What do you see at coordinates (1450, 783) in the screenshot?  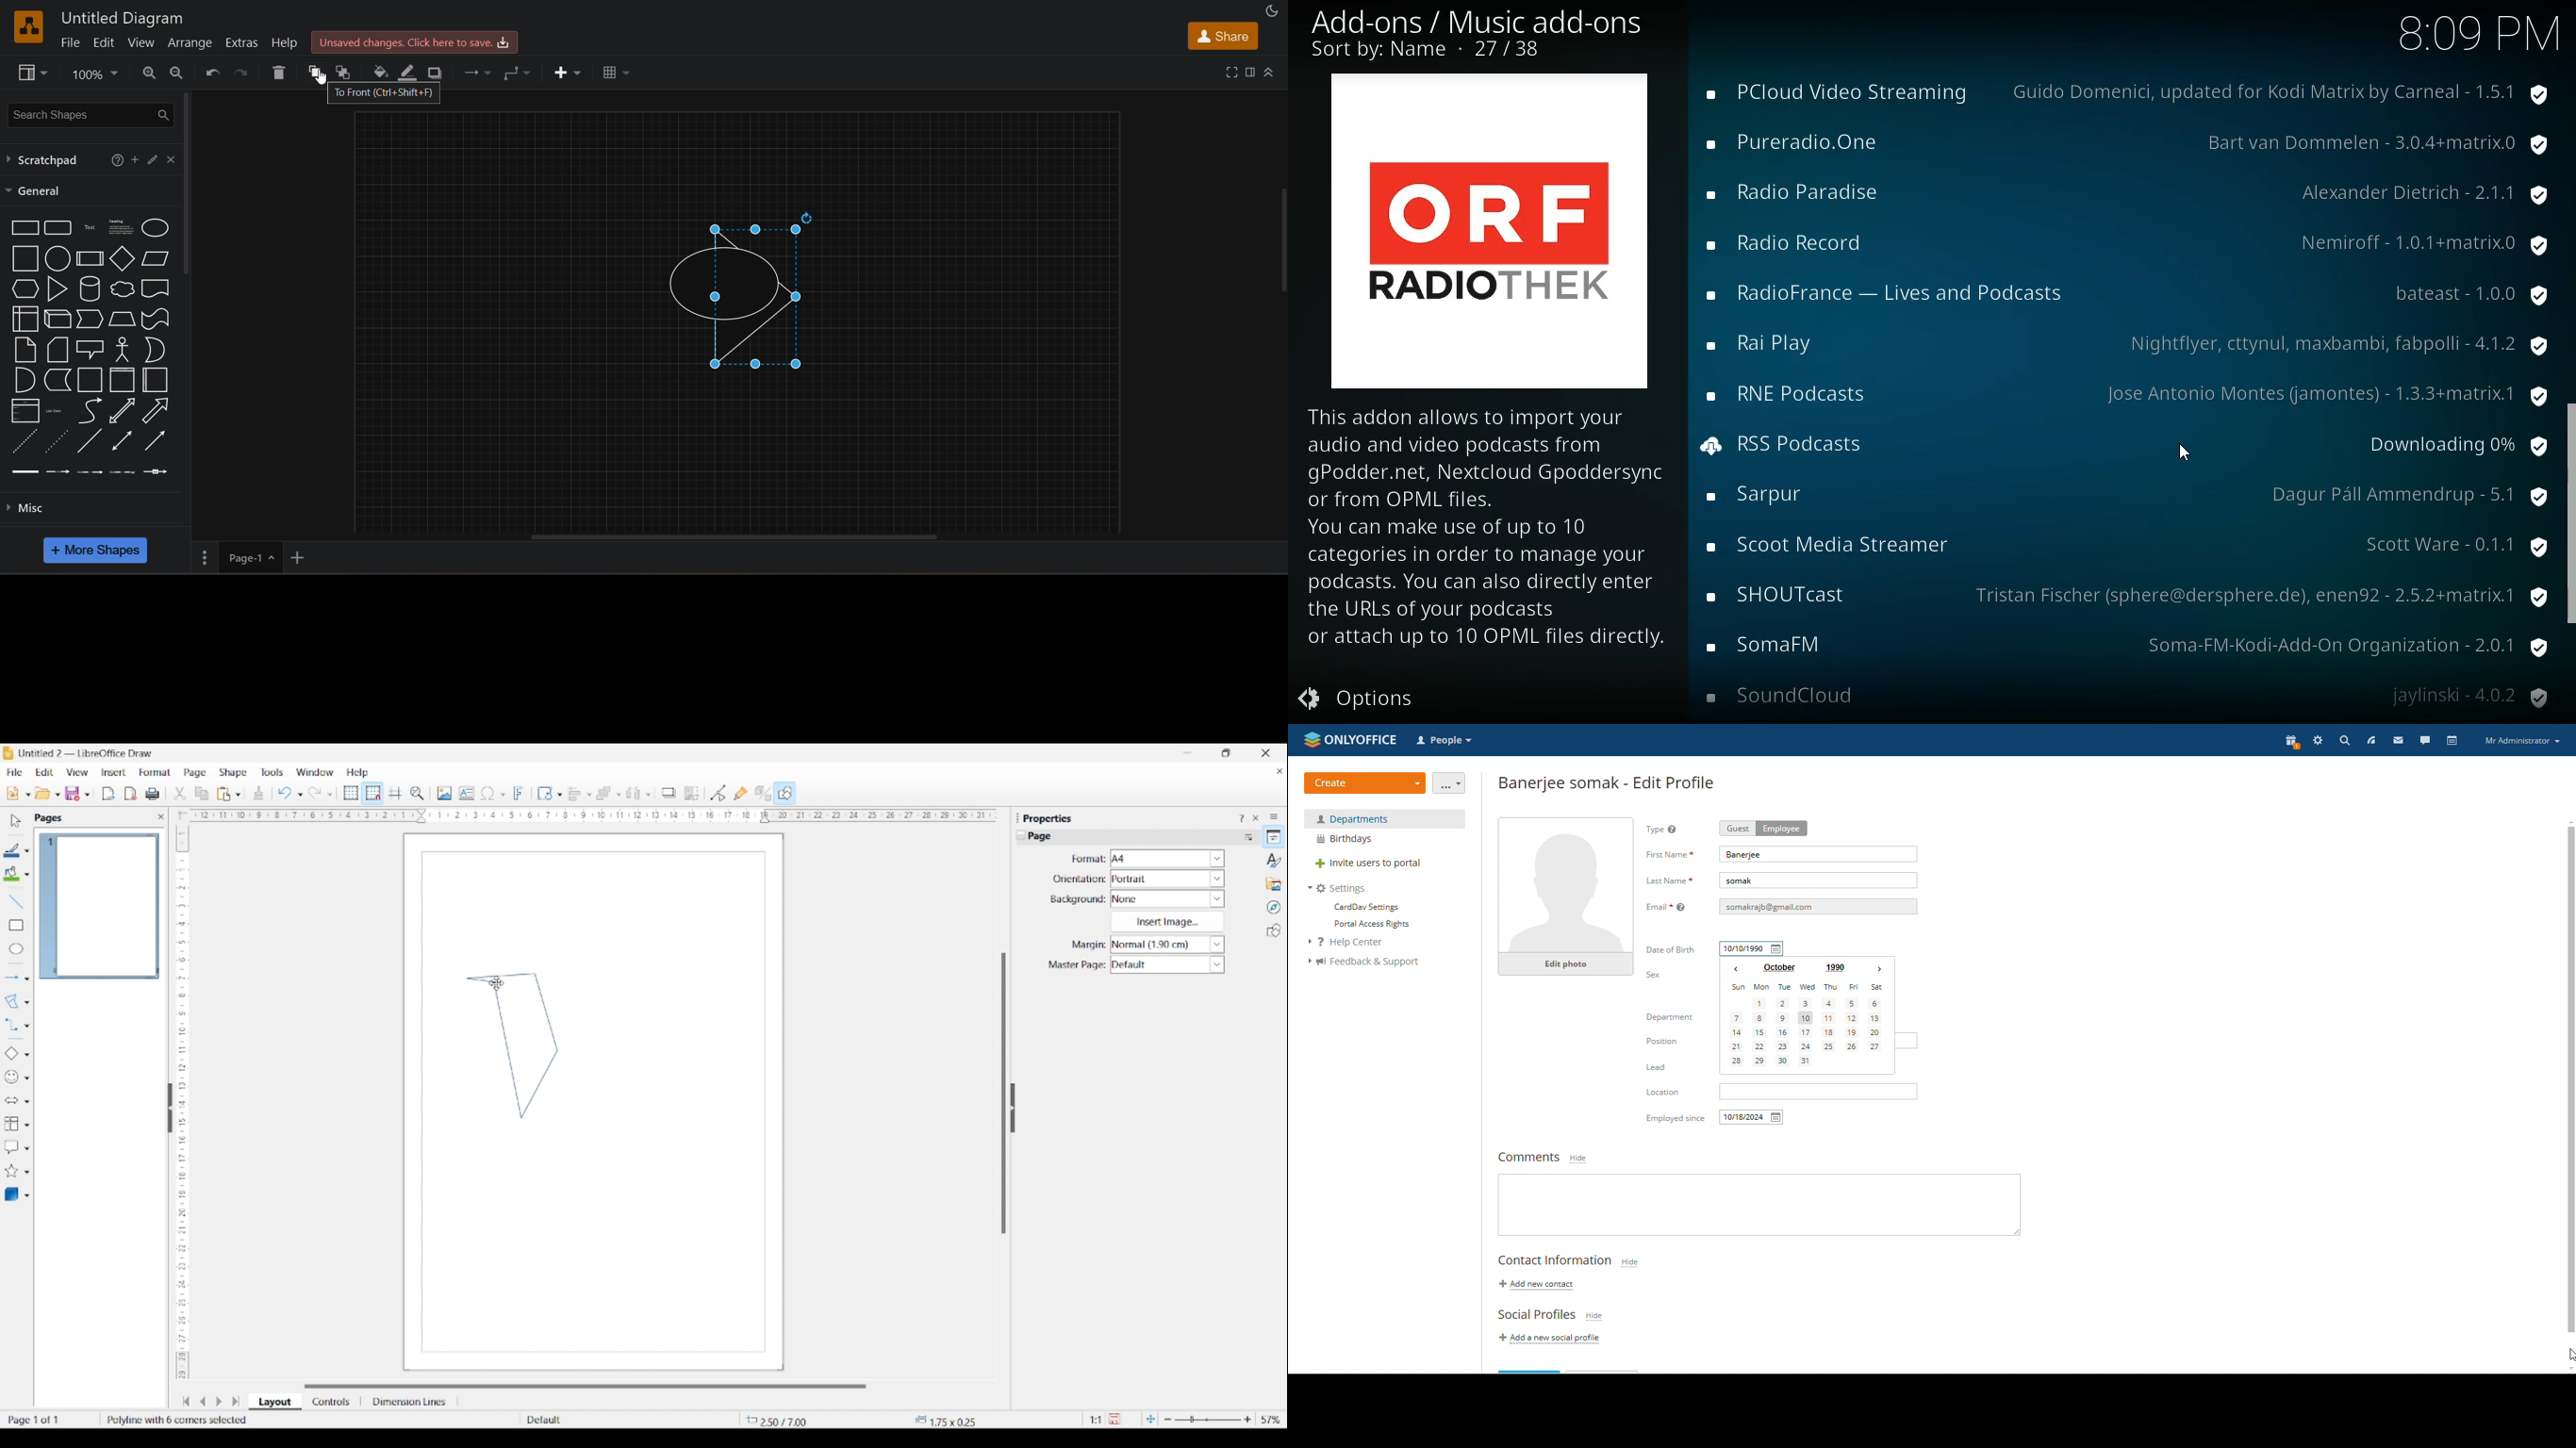 I see `more actions` at bounding box center [1450, 783].